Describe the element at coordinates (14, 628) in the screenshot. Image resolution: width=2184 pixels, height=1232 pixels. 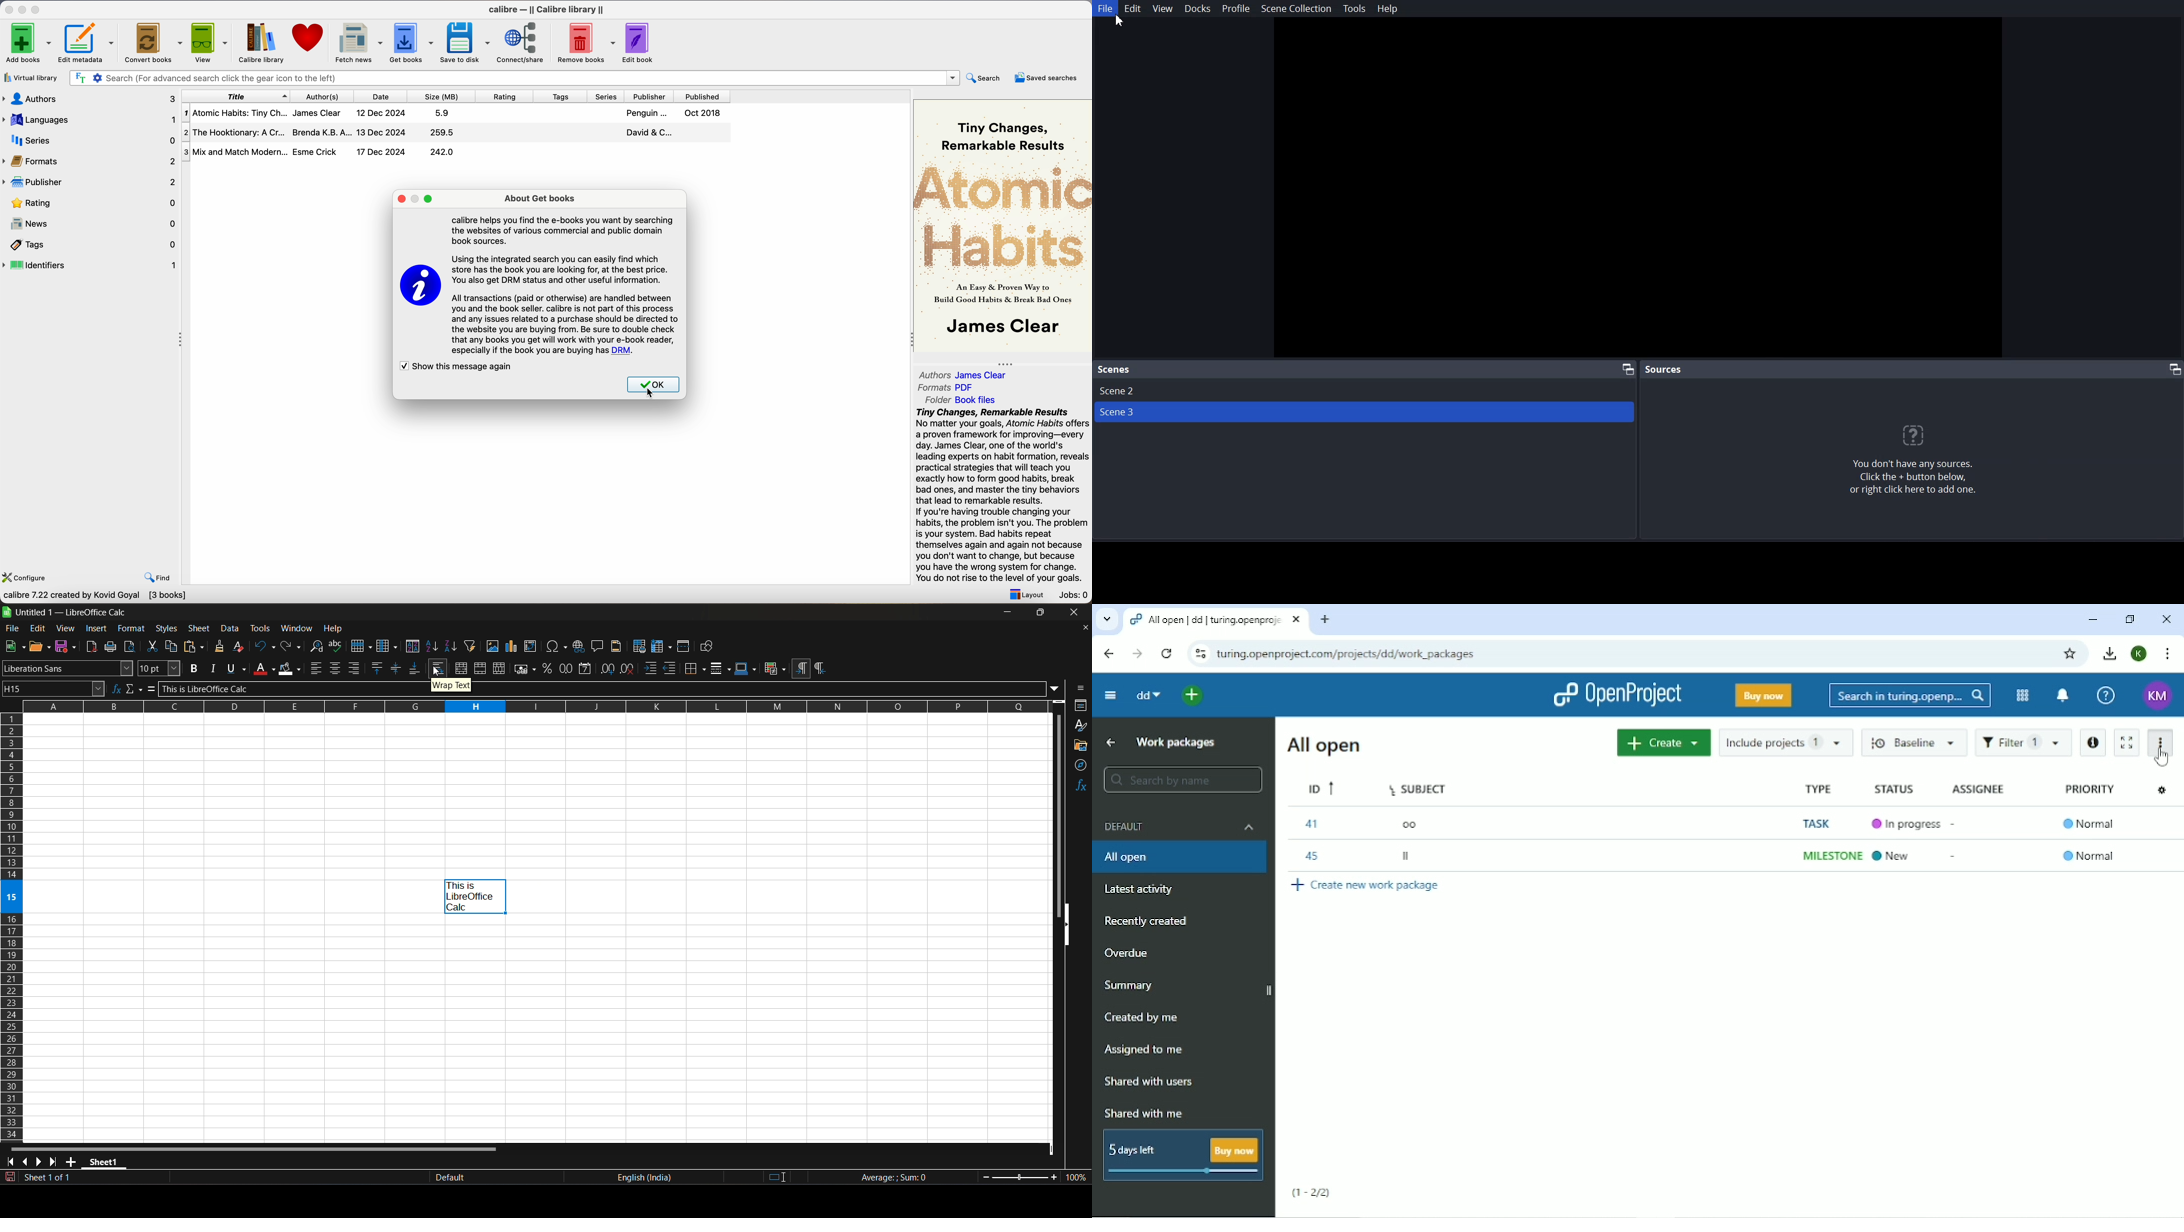
I see `file` at that location.